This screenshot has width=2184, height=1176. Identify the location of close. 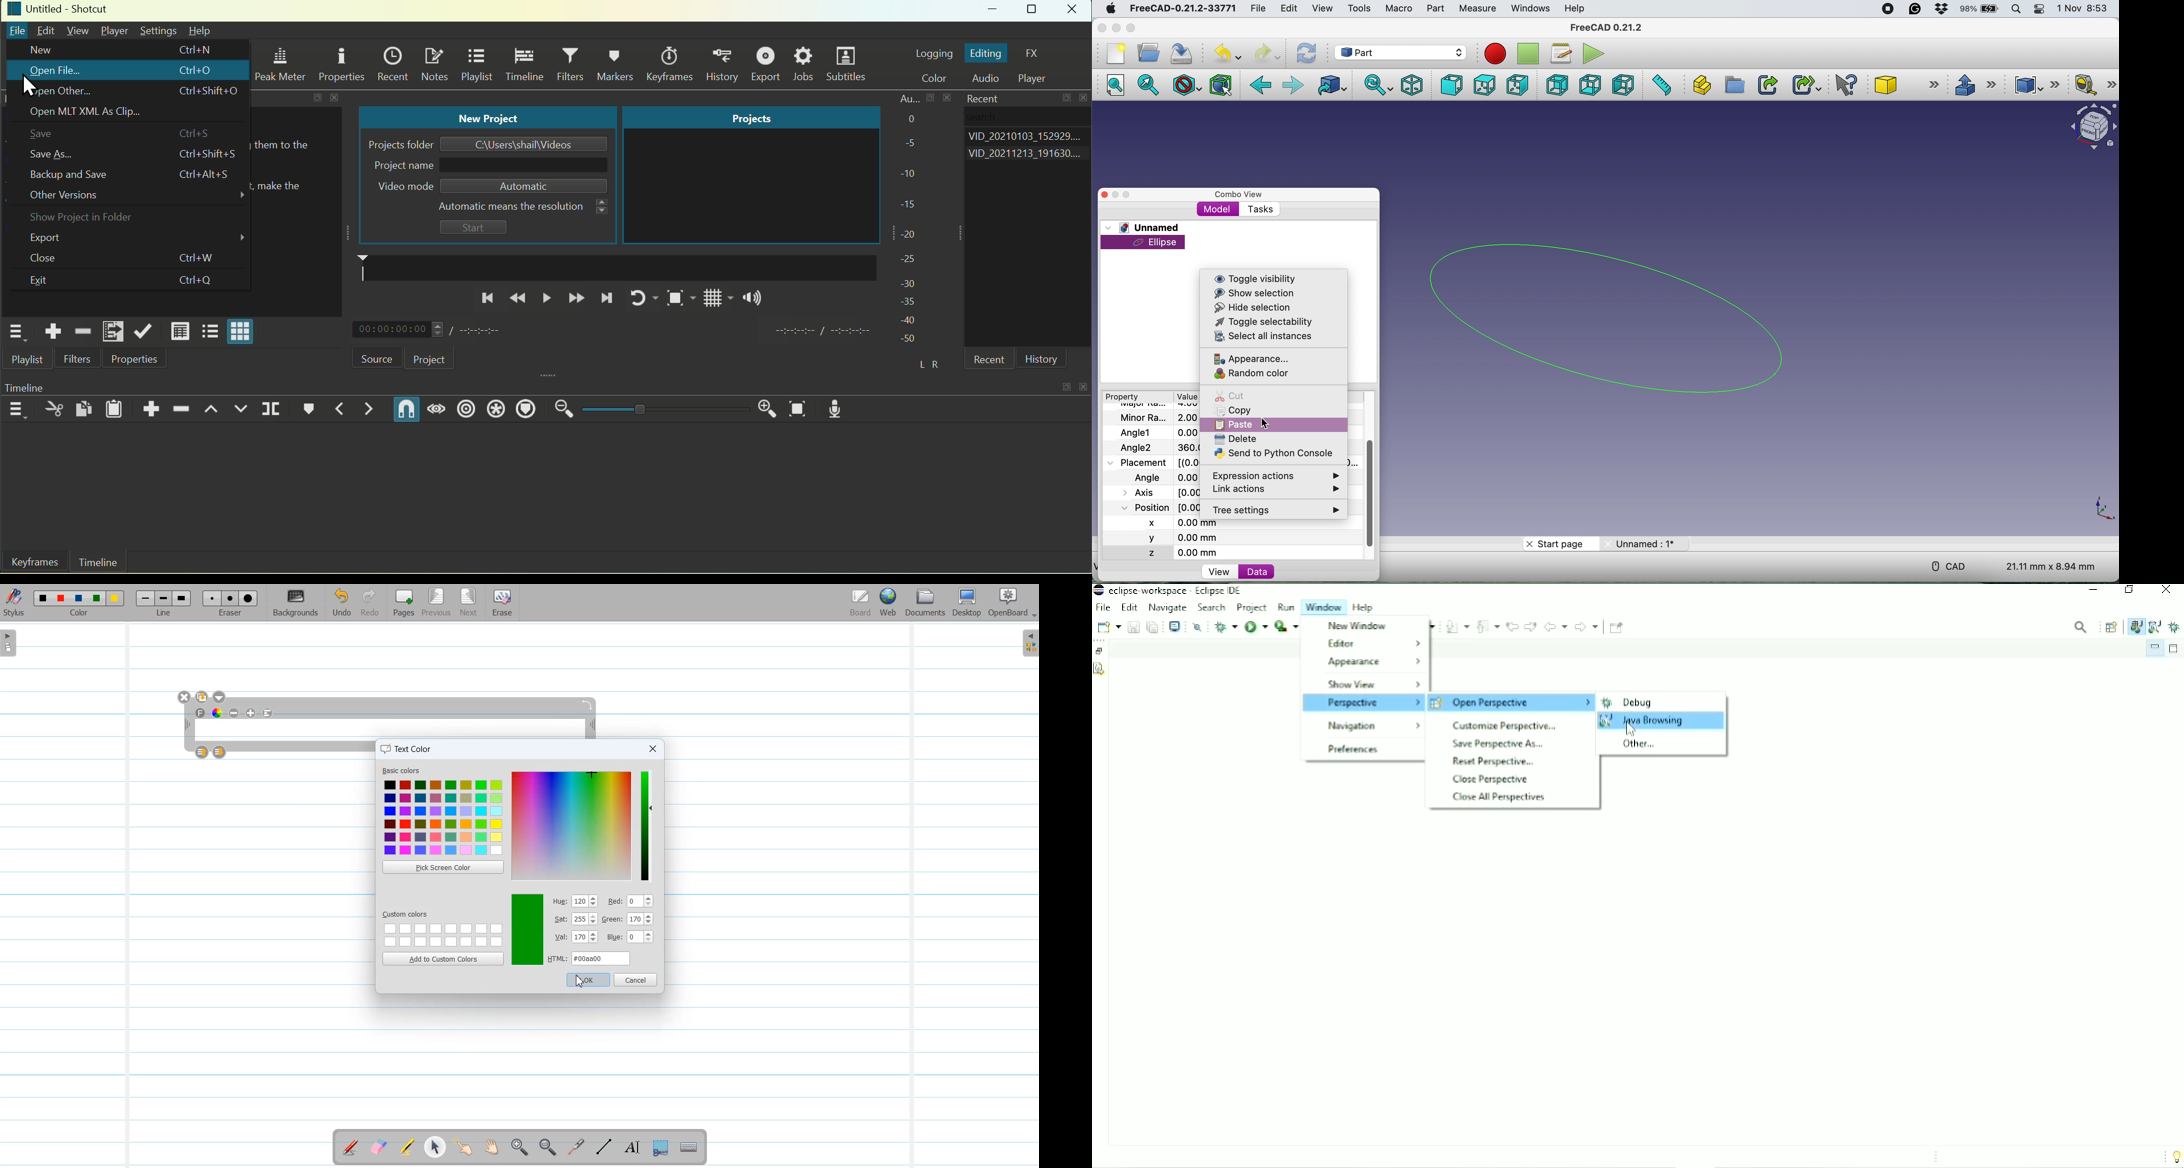
(1085, 384).